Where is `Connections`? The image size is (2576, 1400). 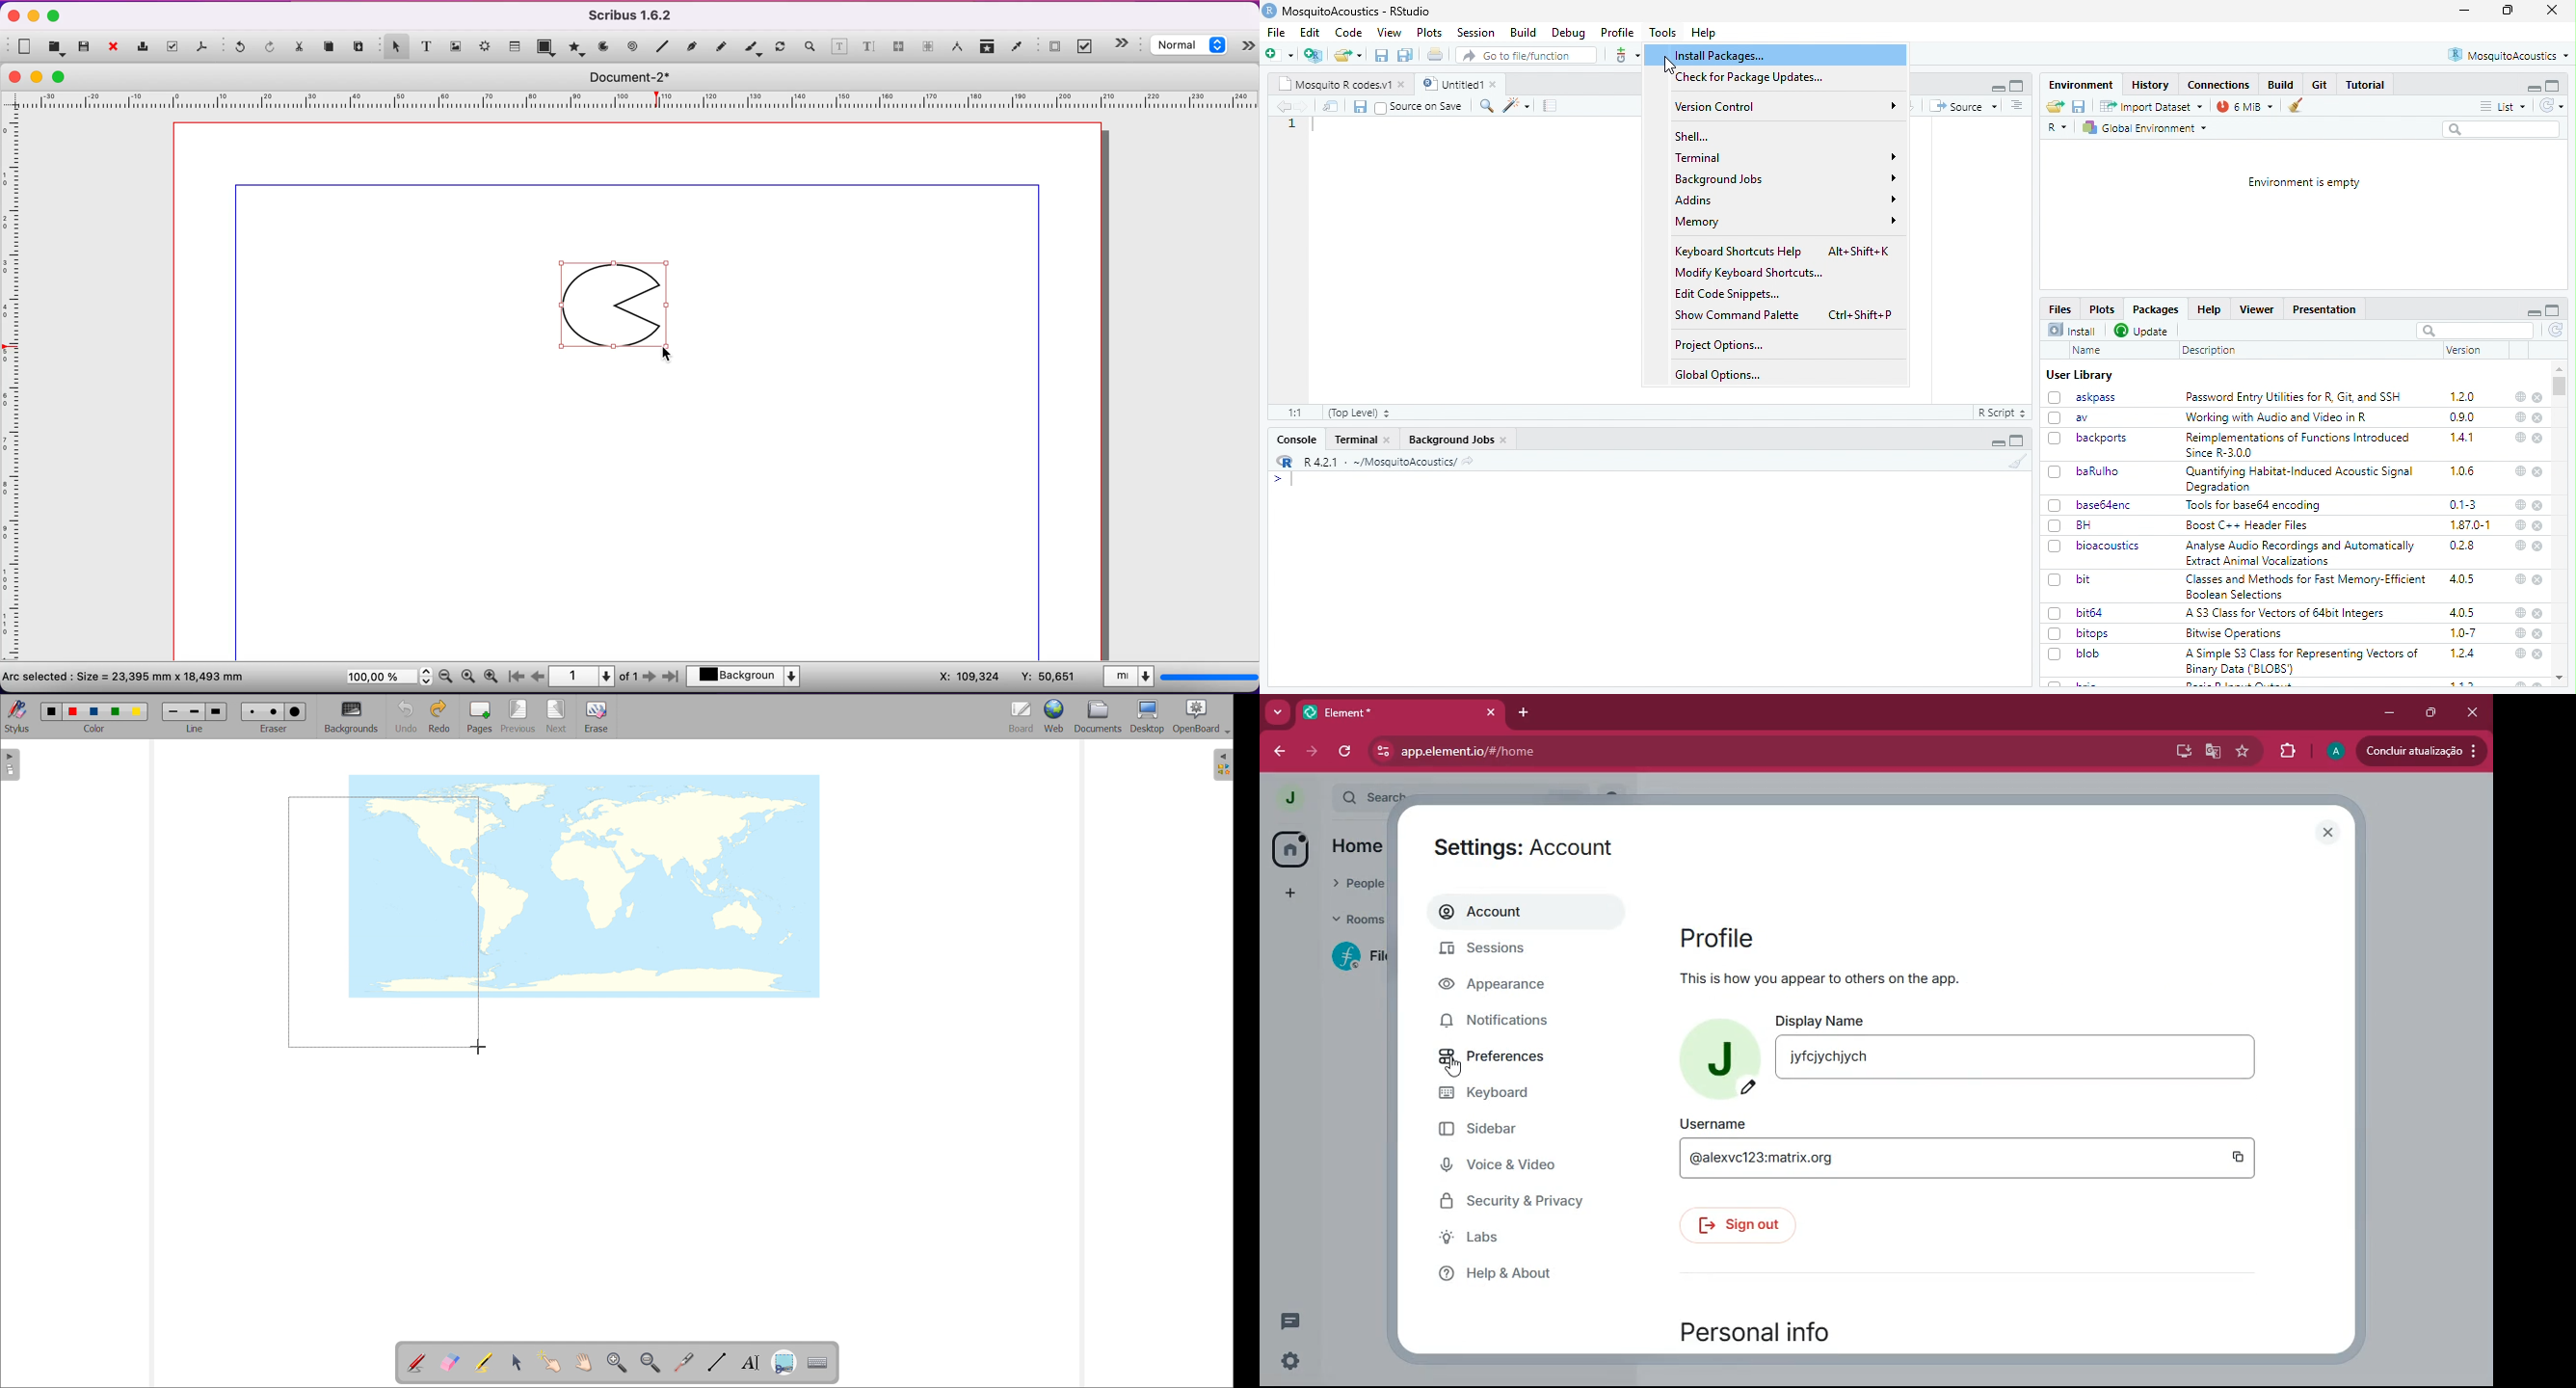
Connections is located at coordinates (2220, 85).